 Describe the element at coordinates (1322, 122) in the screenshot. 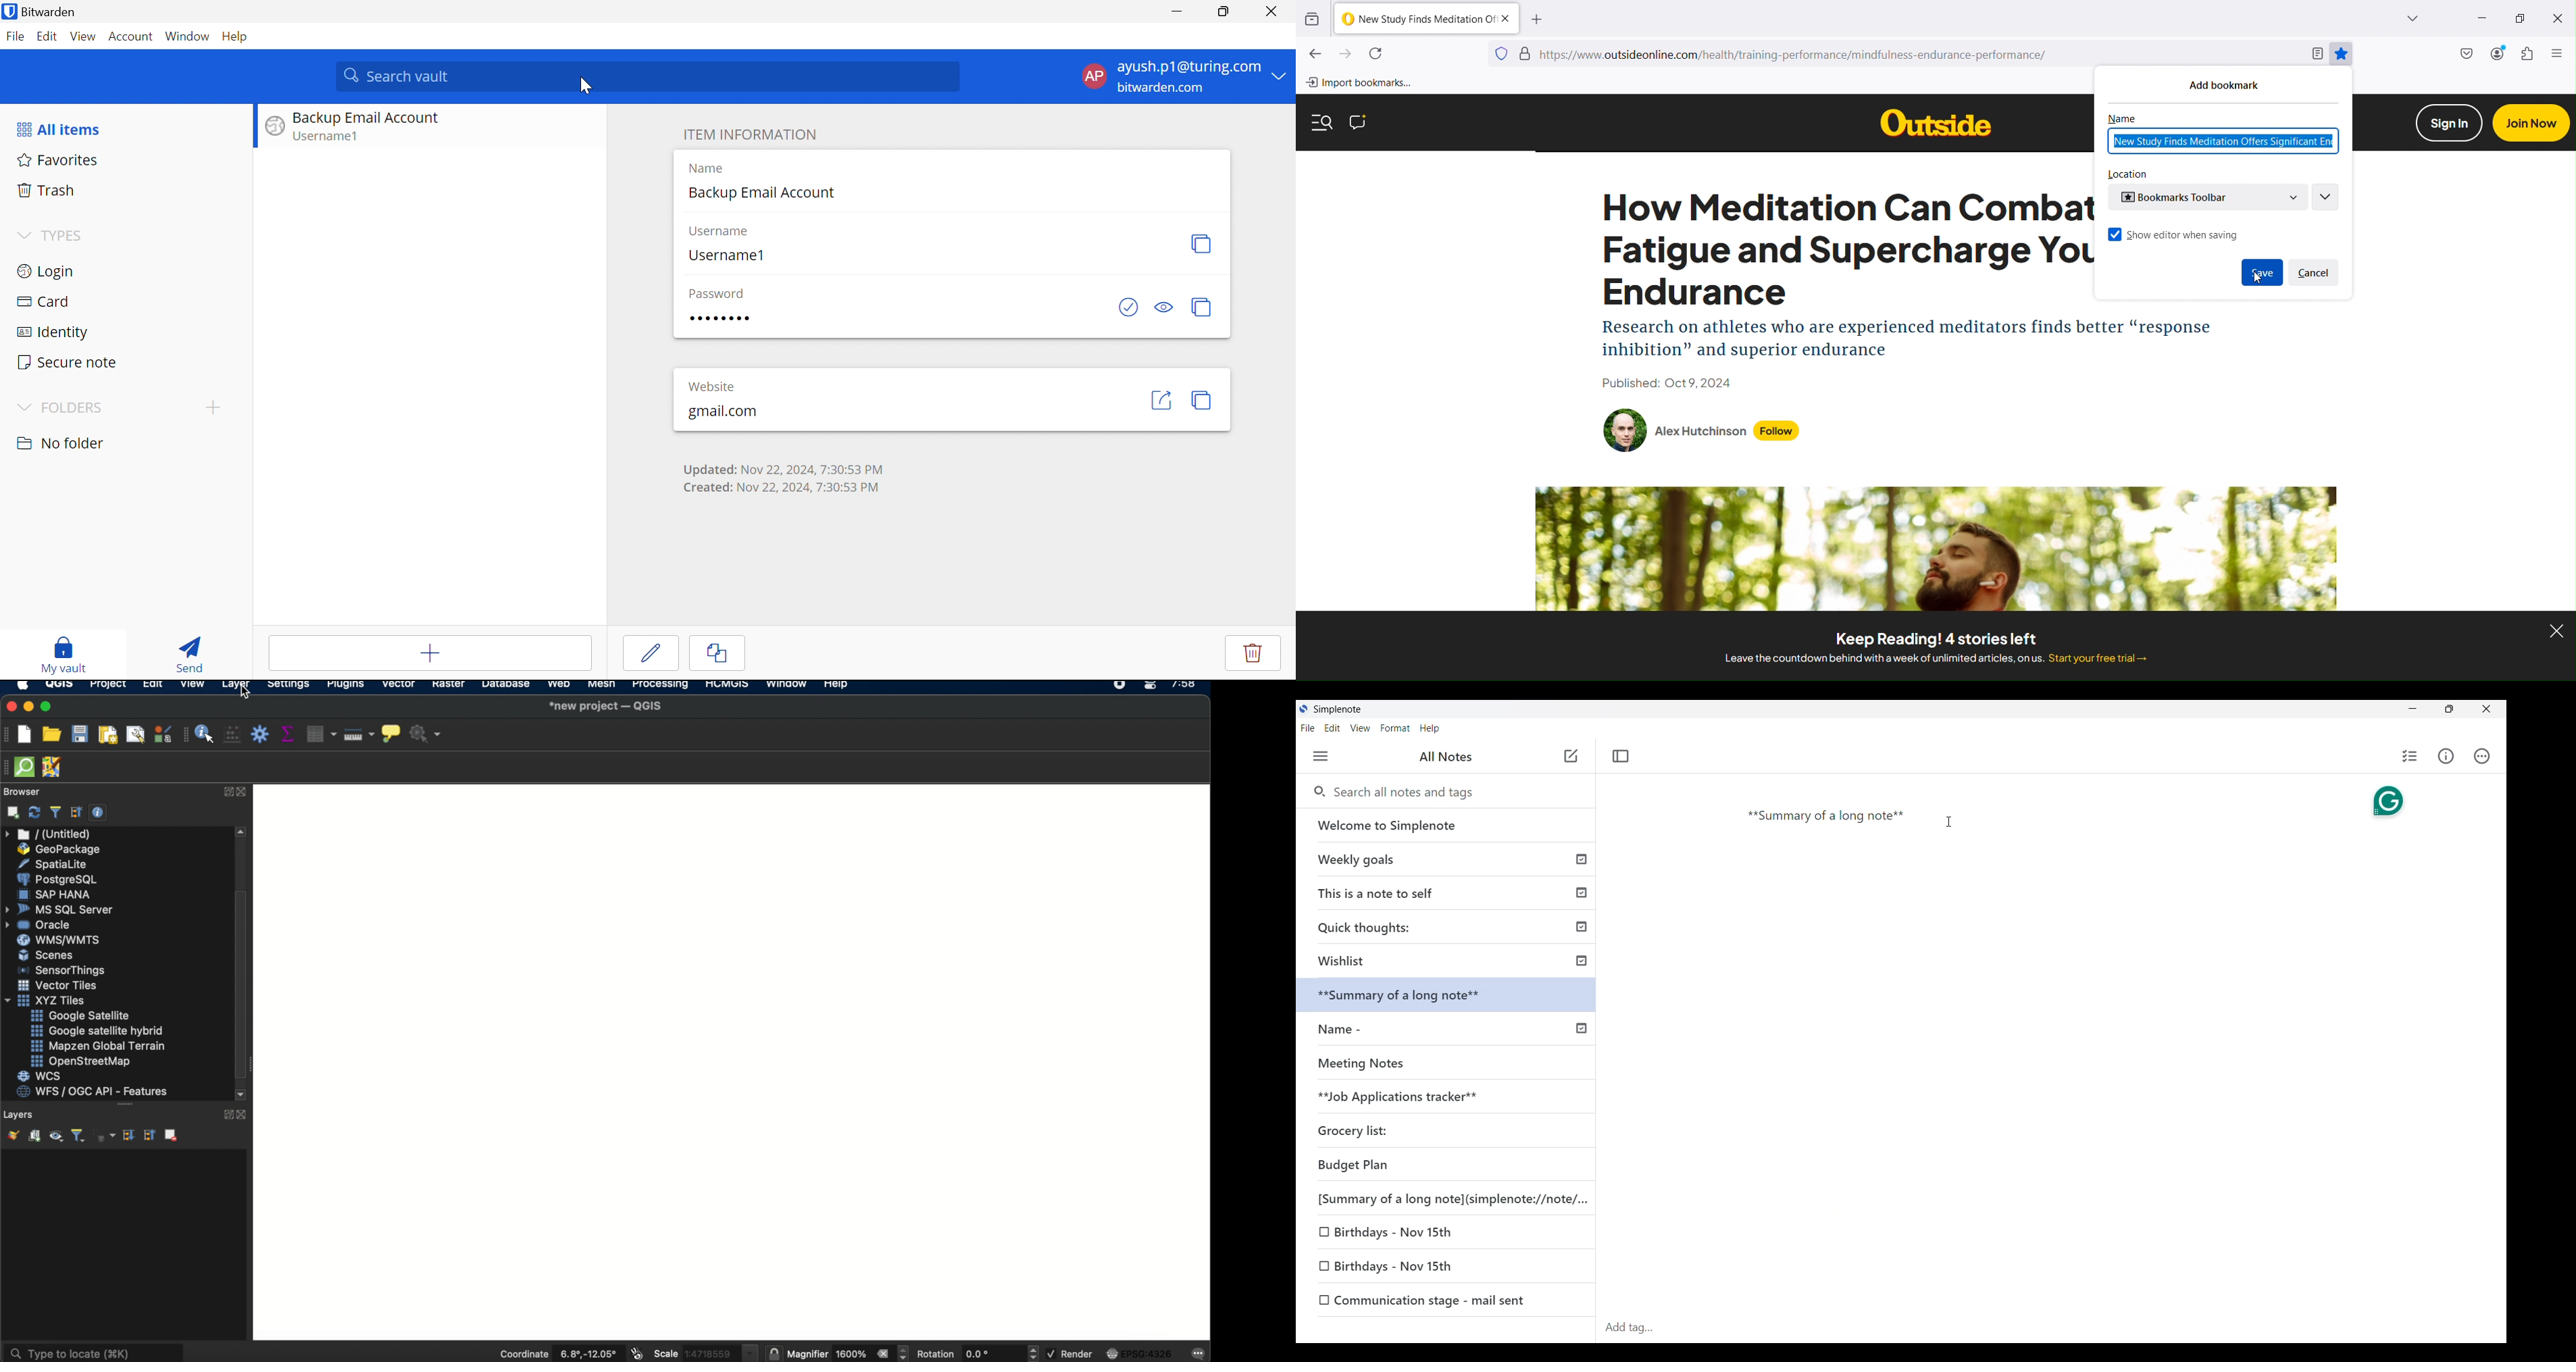

I see `Search for more content` at that location.